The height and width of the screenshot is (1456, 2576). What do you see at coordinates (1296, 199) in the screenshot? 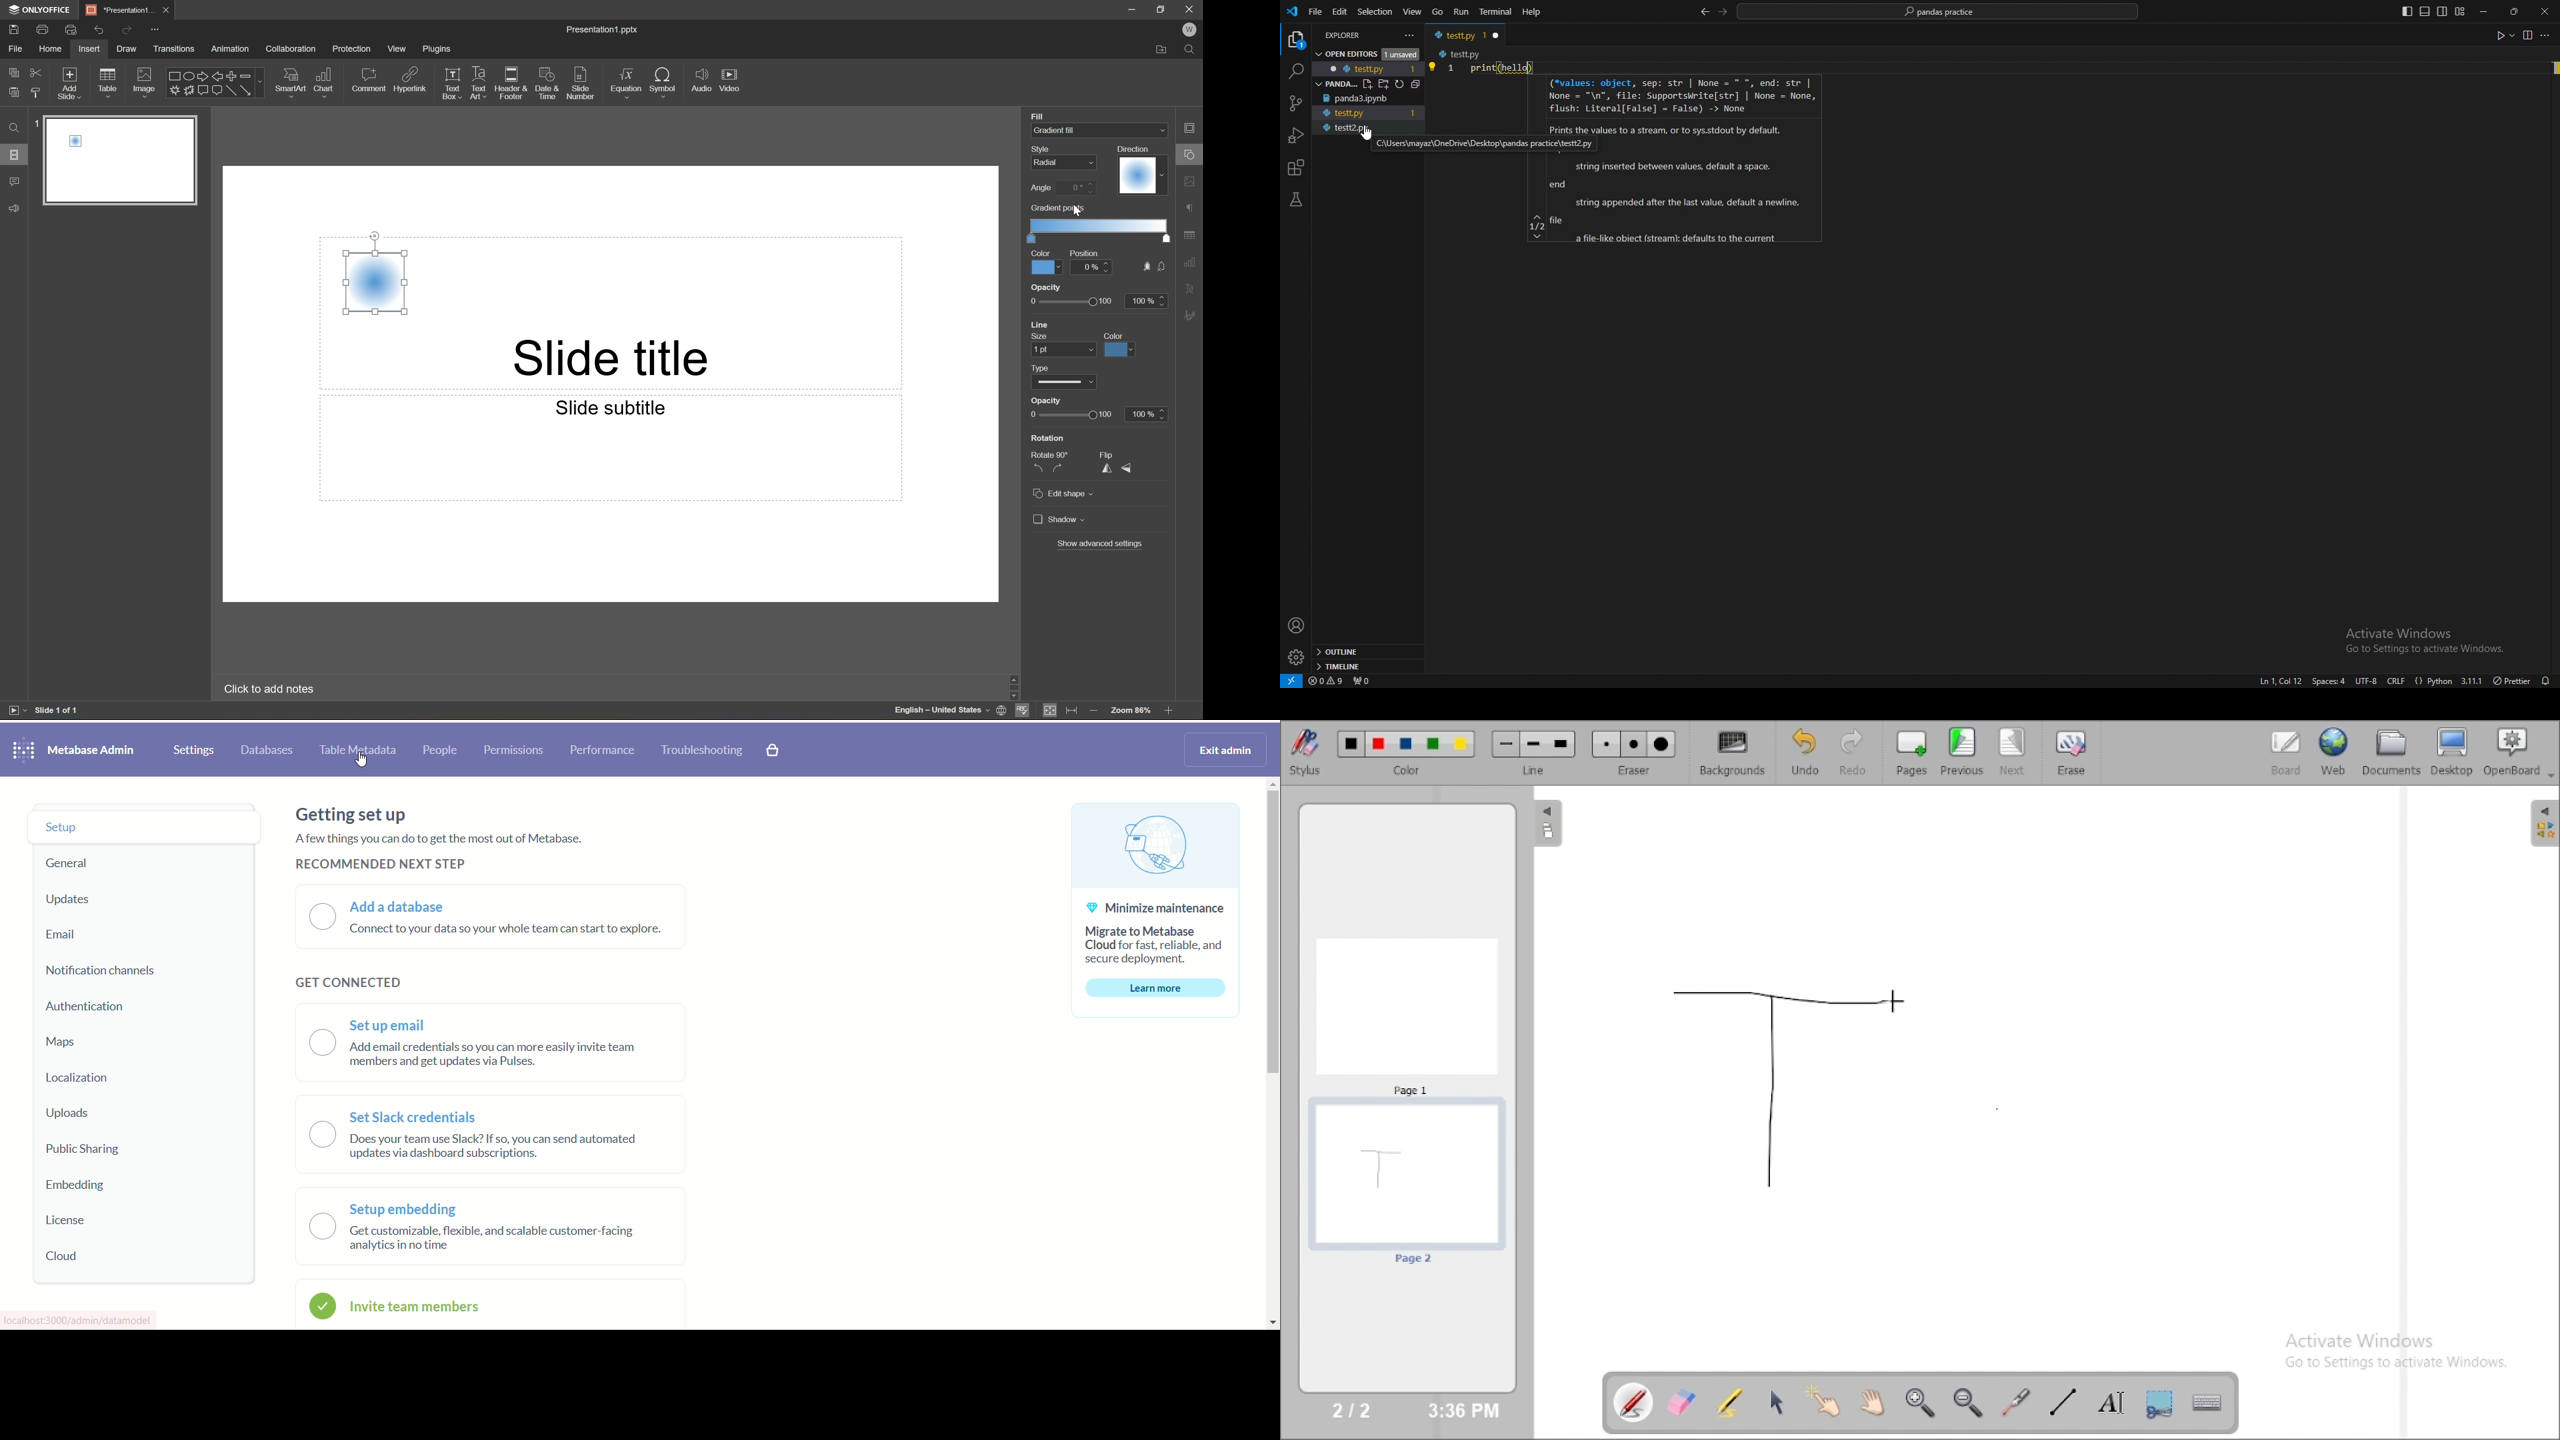
I see `testing` at bounding box center [1296, 199].